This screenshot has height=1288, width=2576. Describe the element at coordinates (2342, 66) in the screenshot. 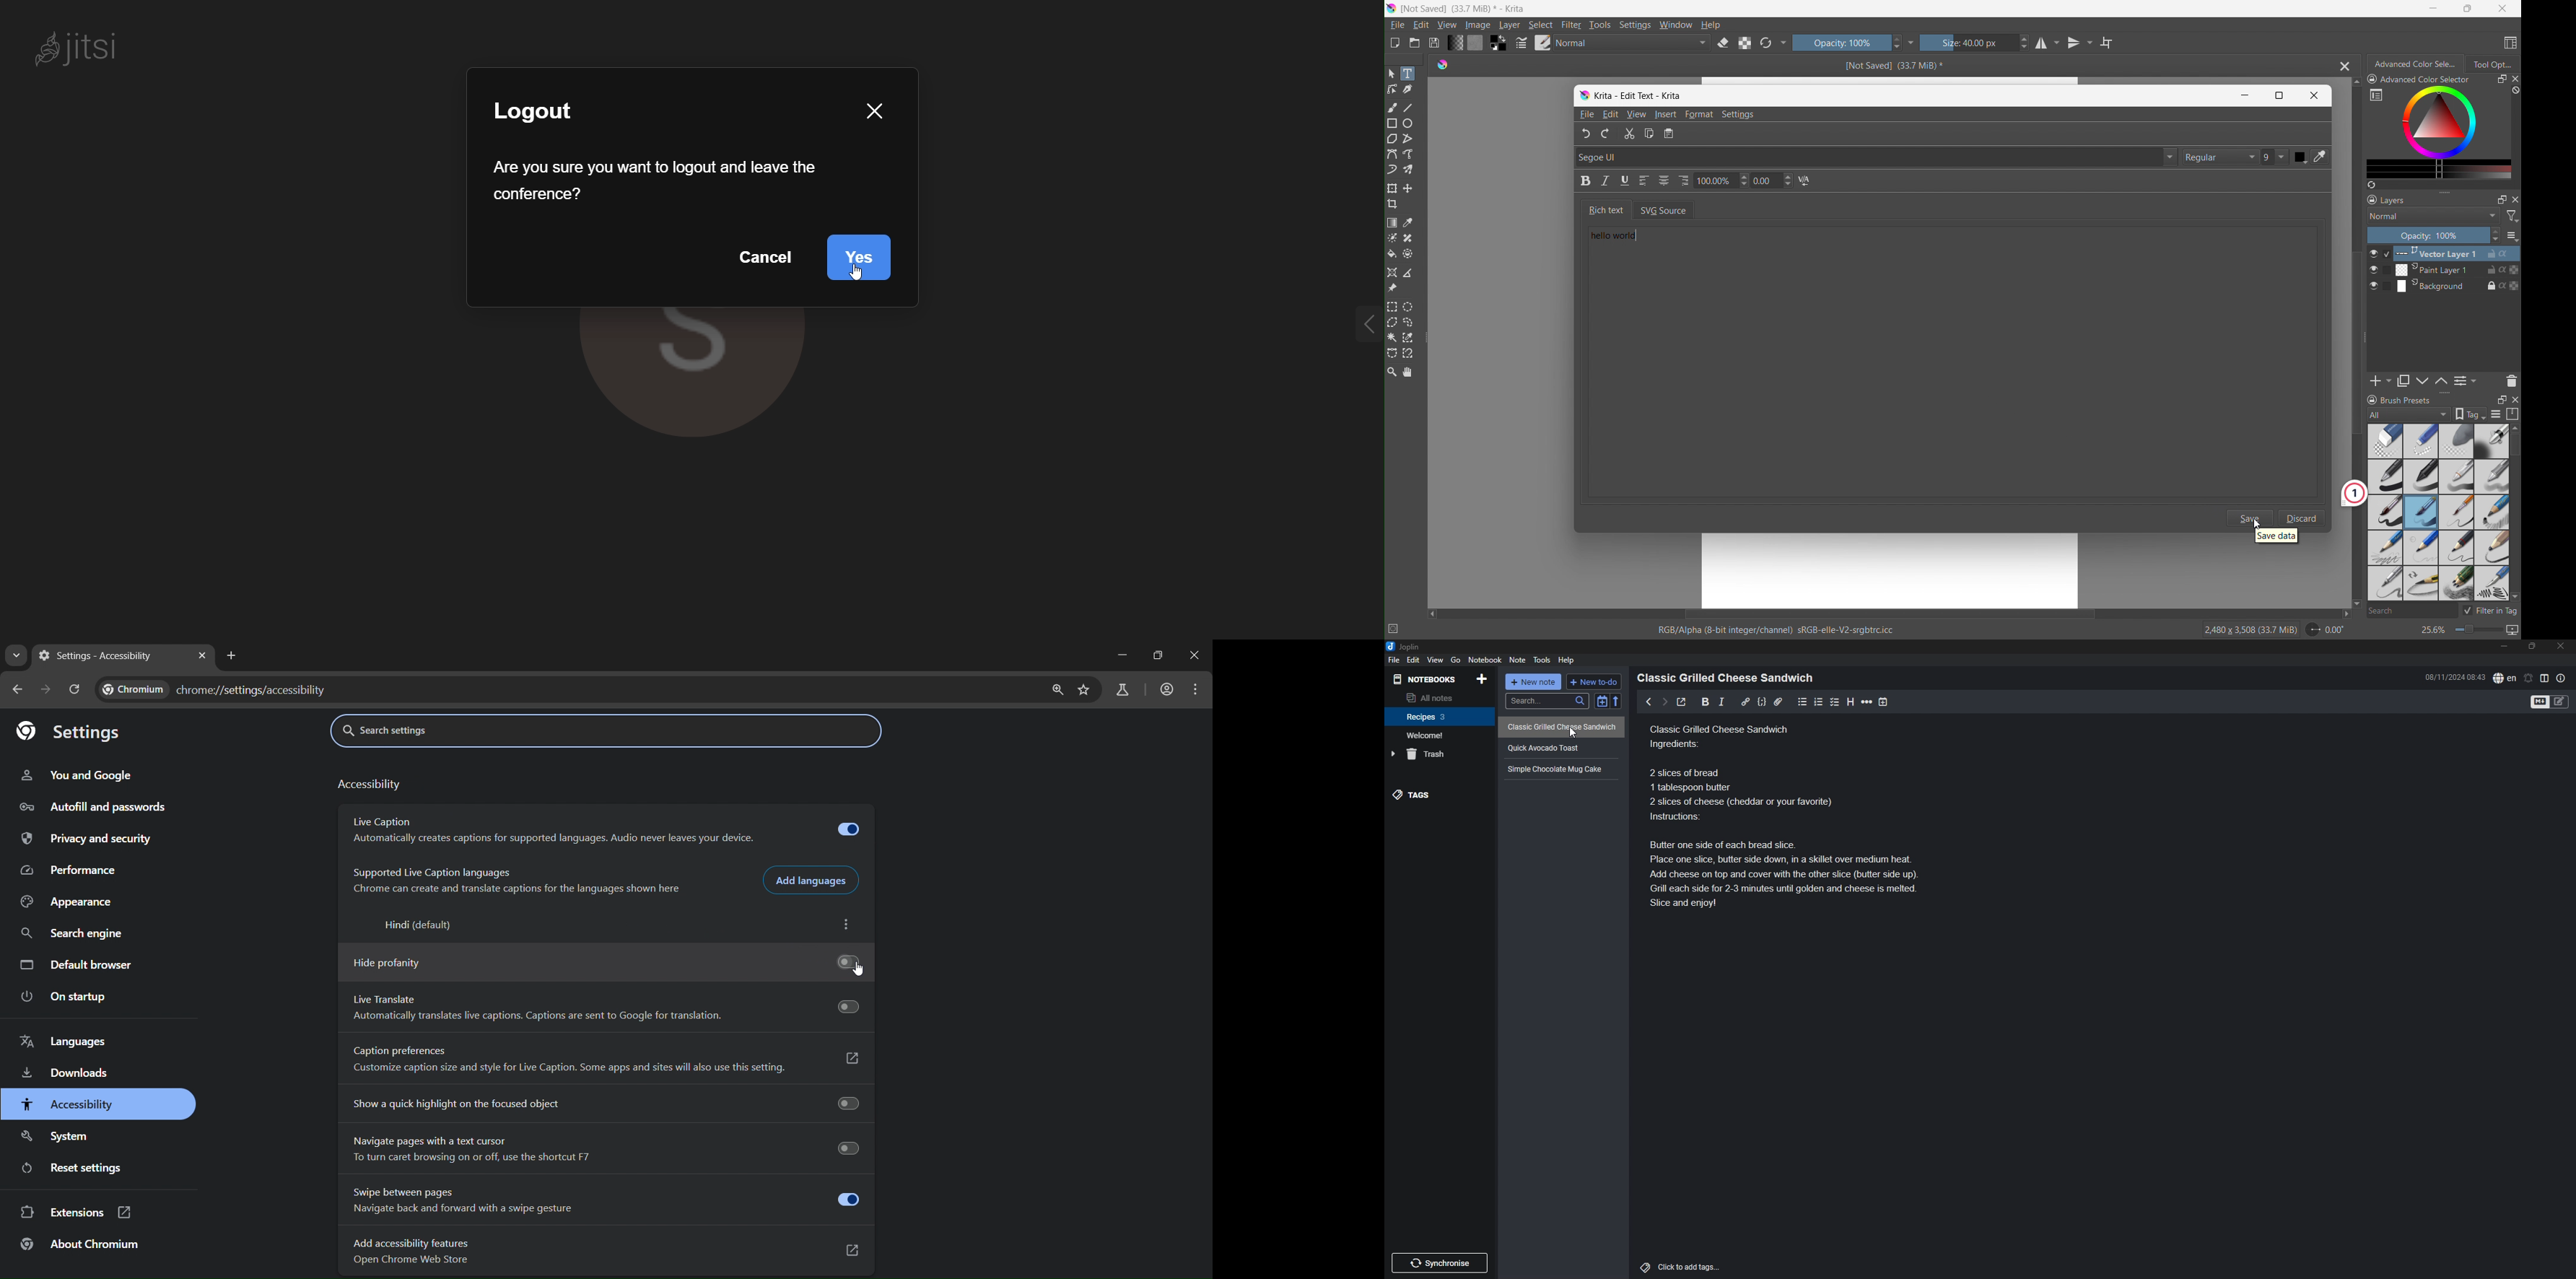

I see `close document` at that location.